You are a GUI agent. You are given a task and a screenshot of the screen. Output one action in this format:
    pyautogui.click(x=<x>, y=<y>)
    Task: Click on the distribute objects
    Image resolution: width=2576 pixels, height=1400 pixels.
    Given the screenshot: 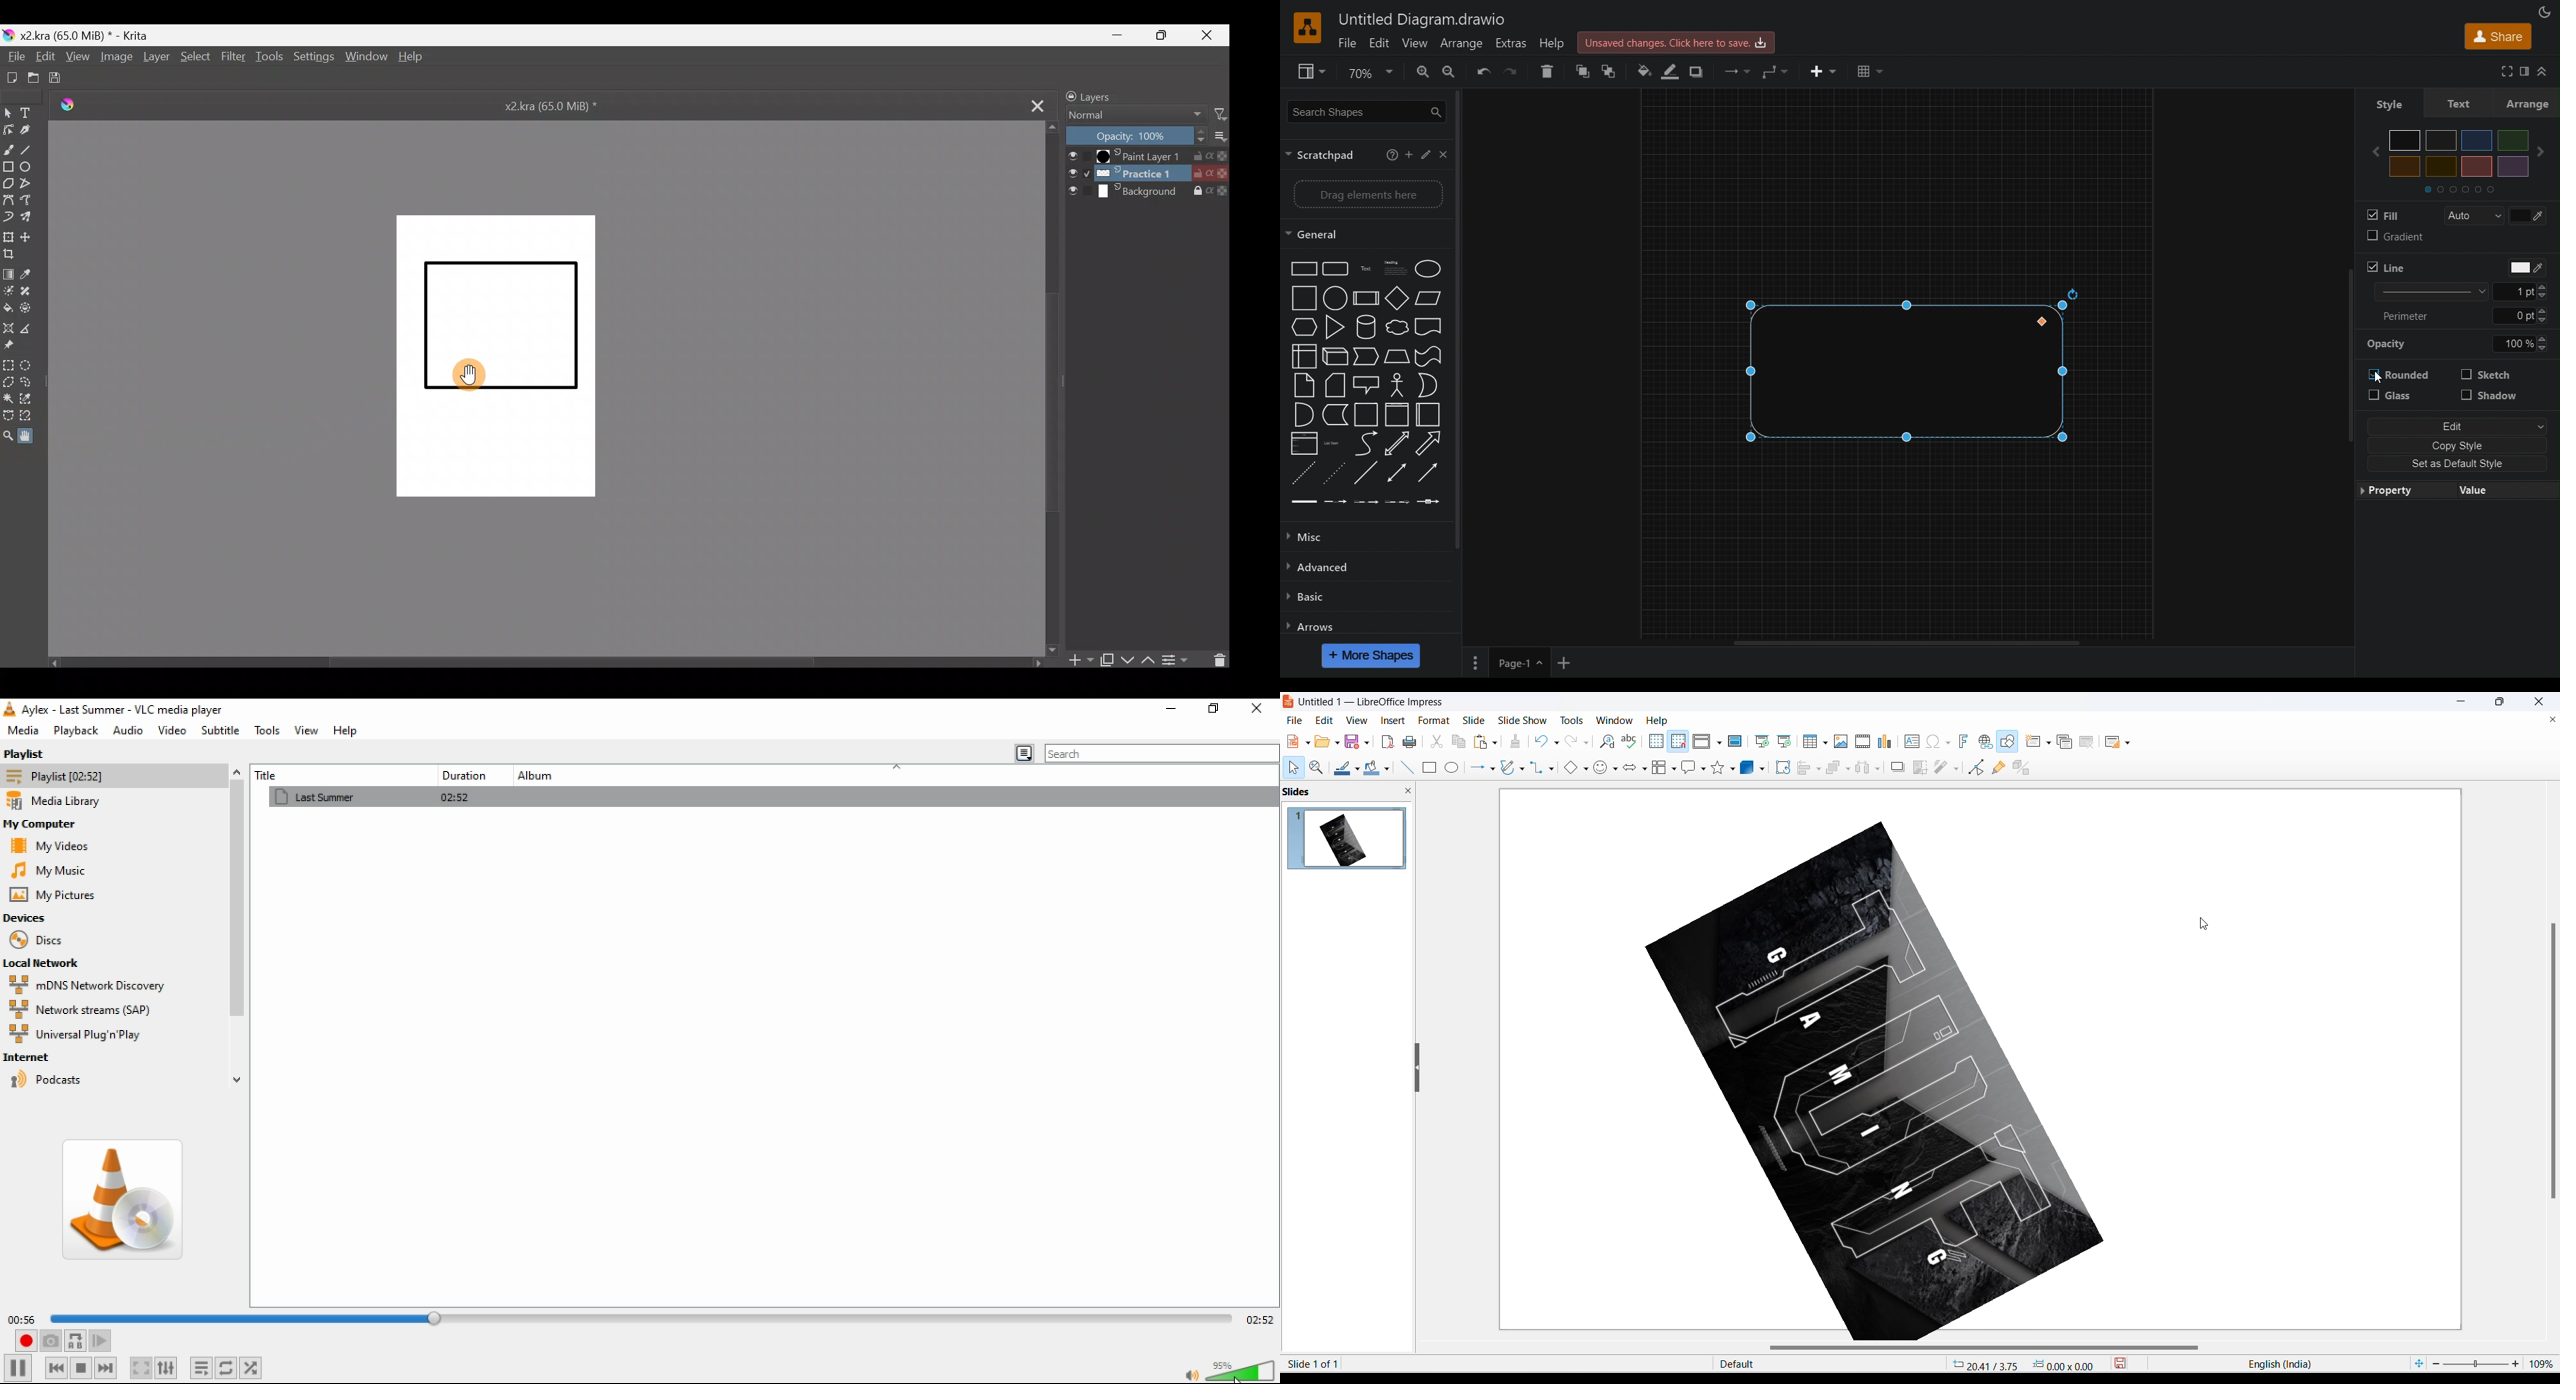 What is the action you would take?
    pyautogui.click(x=1863, y=769)
    